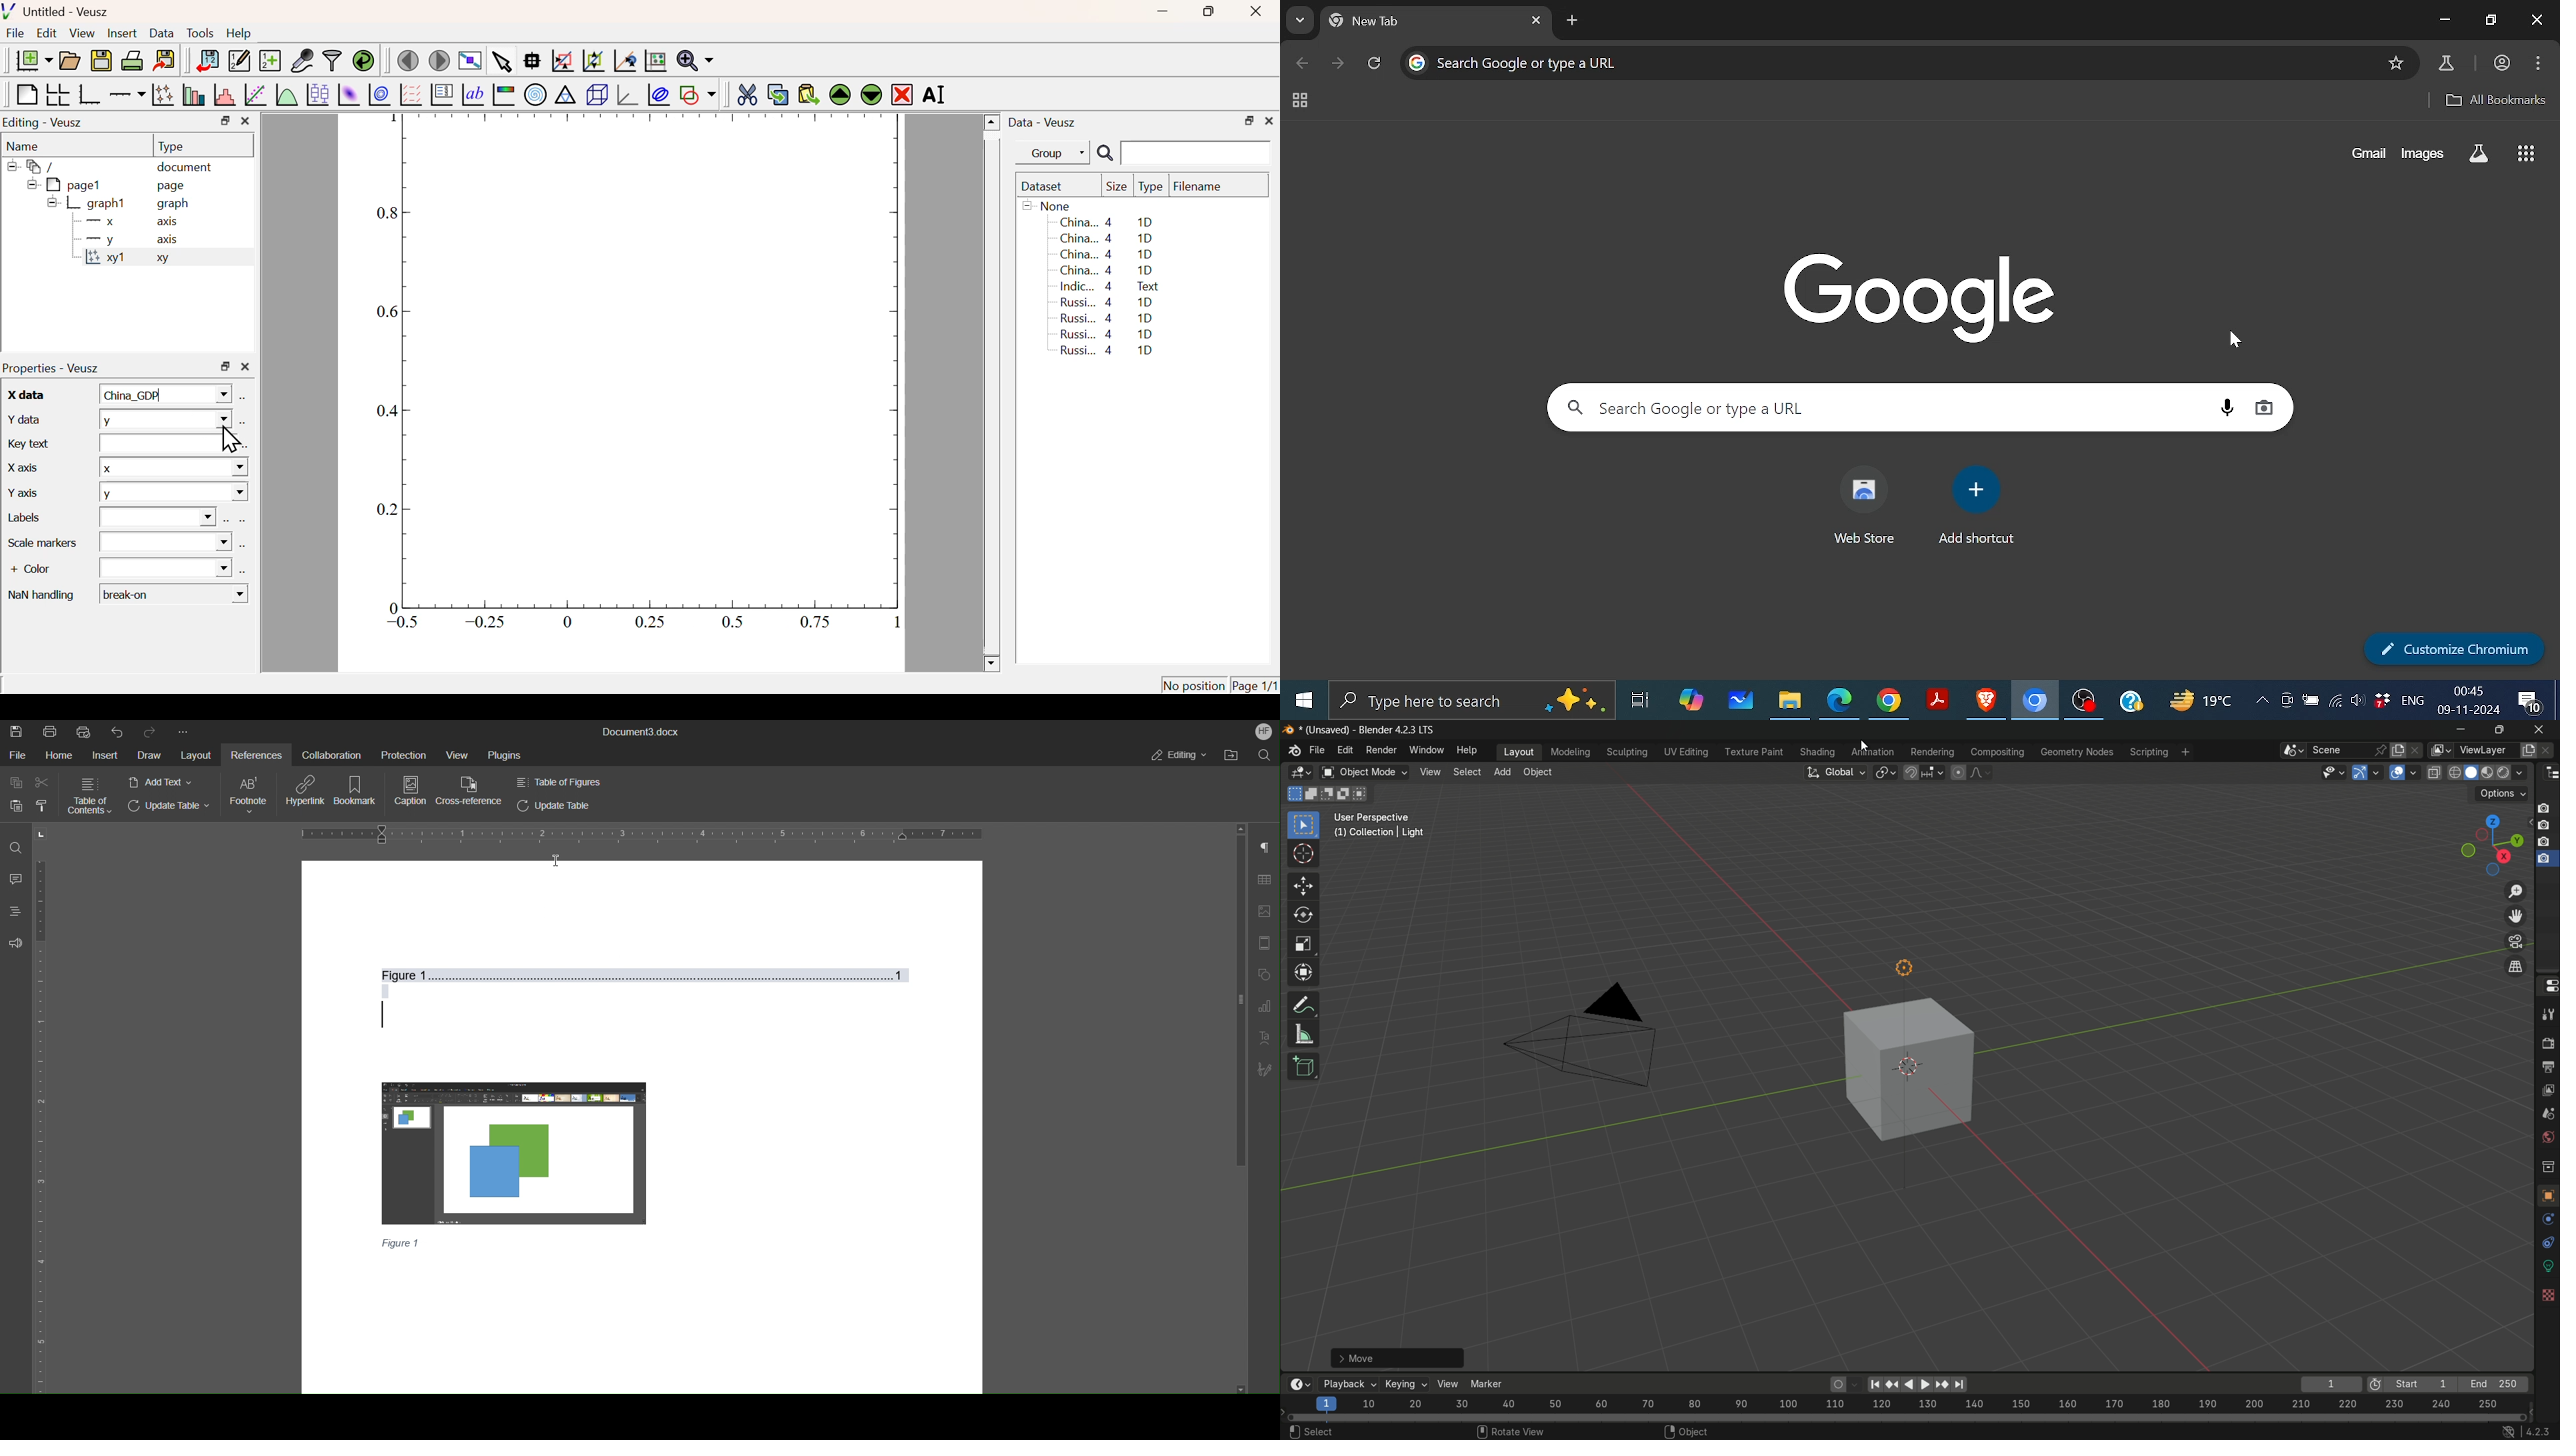  Describe the element at coordinates (1365, 793) in the screenshot. I see `intersect selection` at that location.